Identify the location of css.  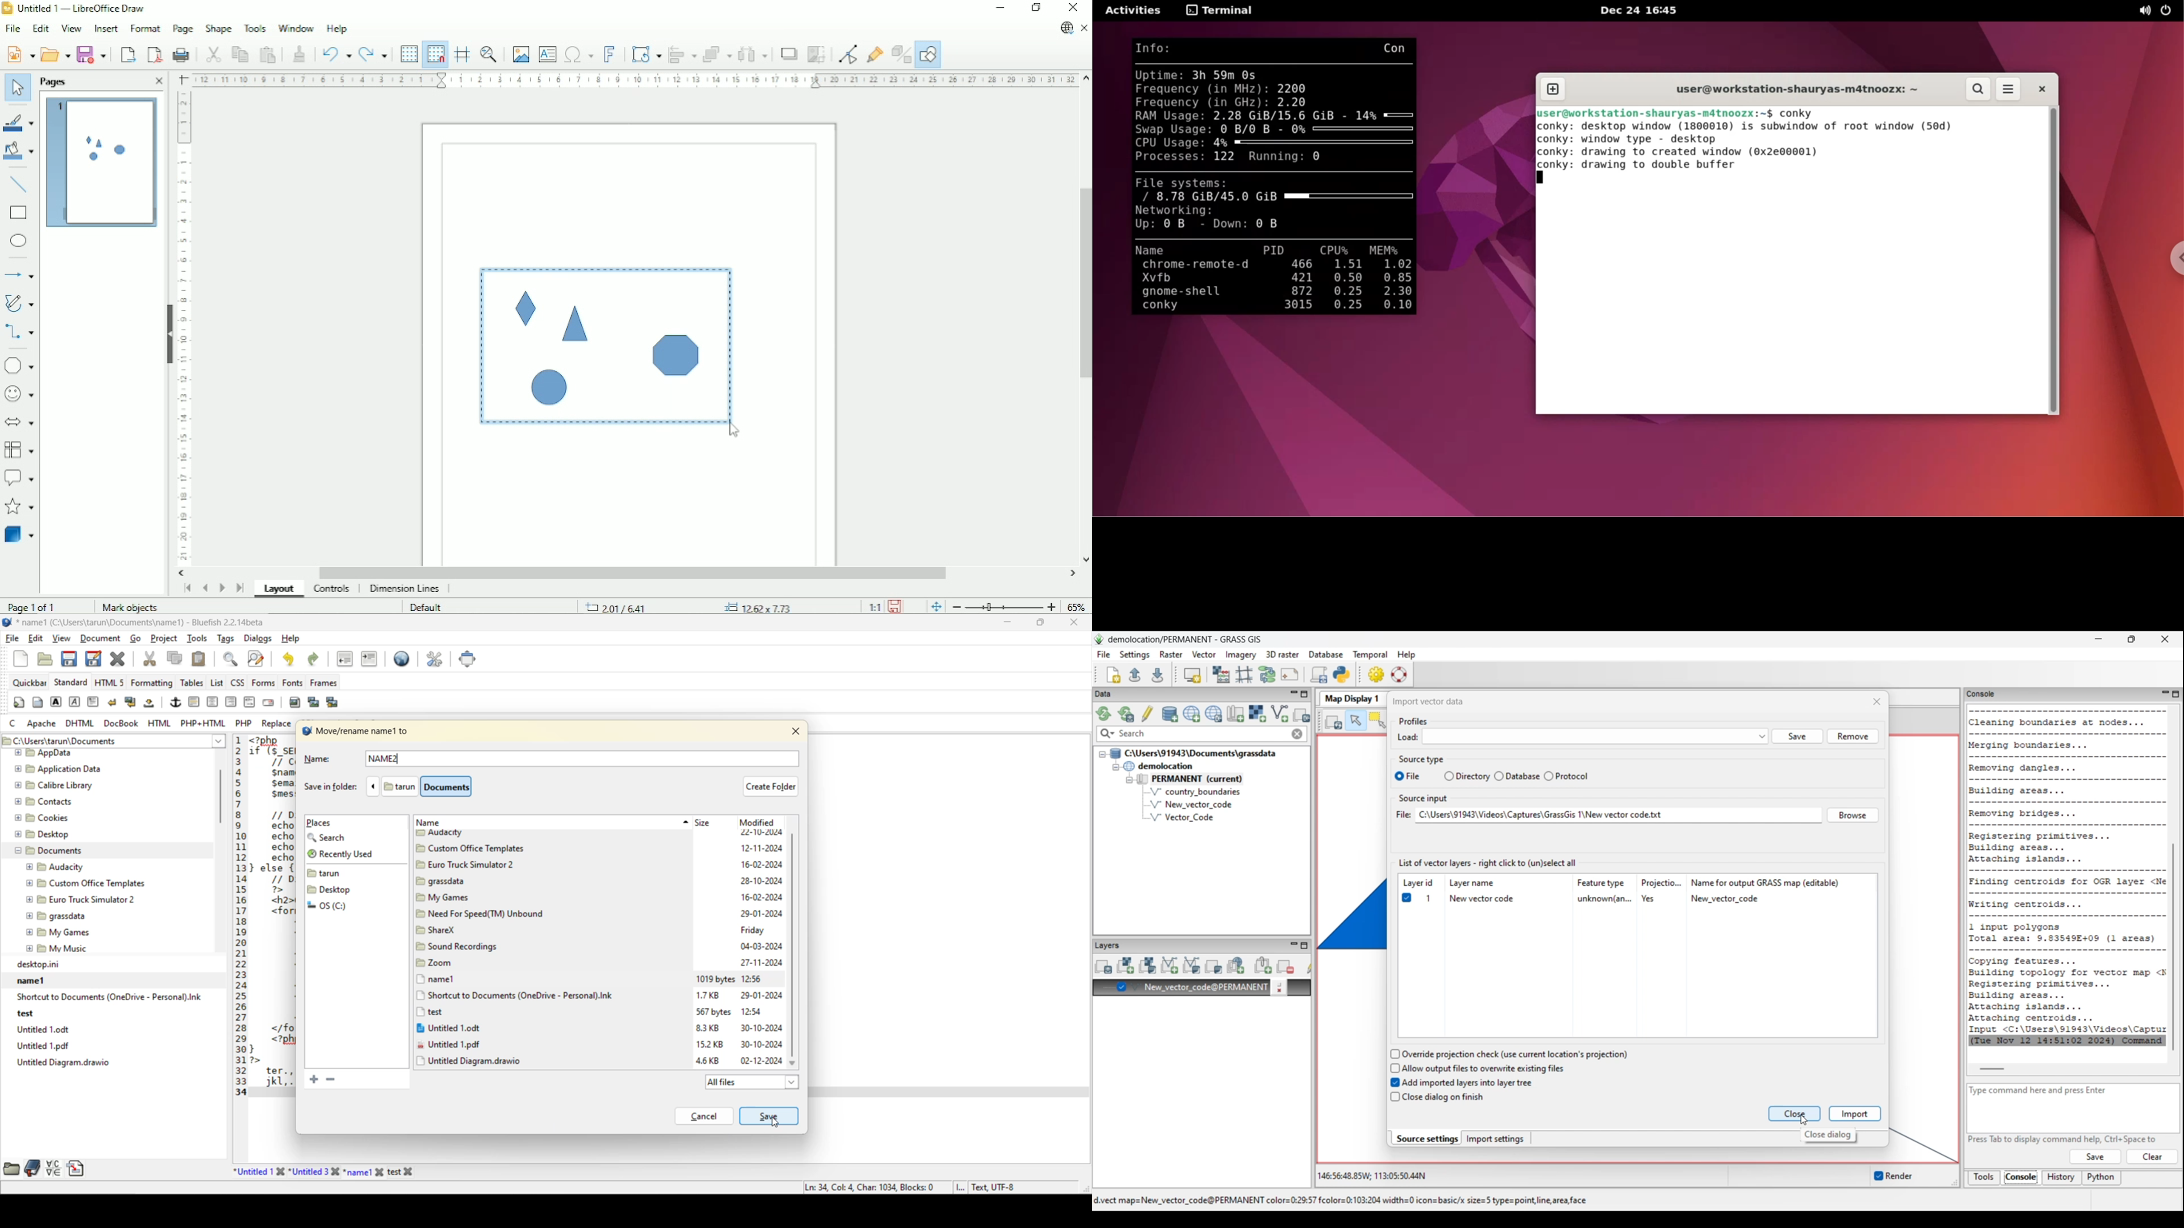
(238, 683).